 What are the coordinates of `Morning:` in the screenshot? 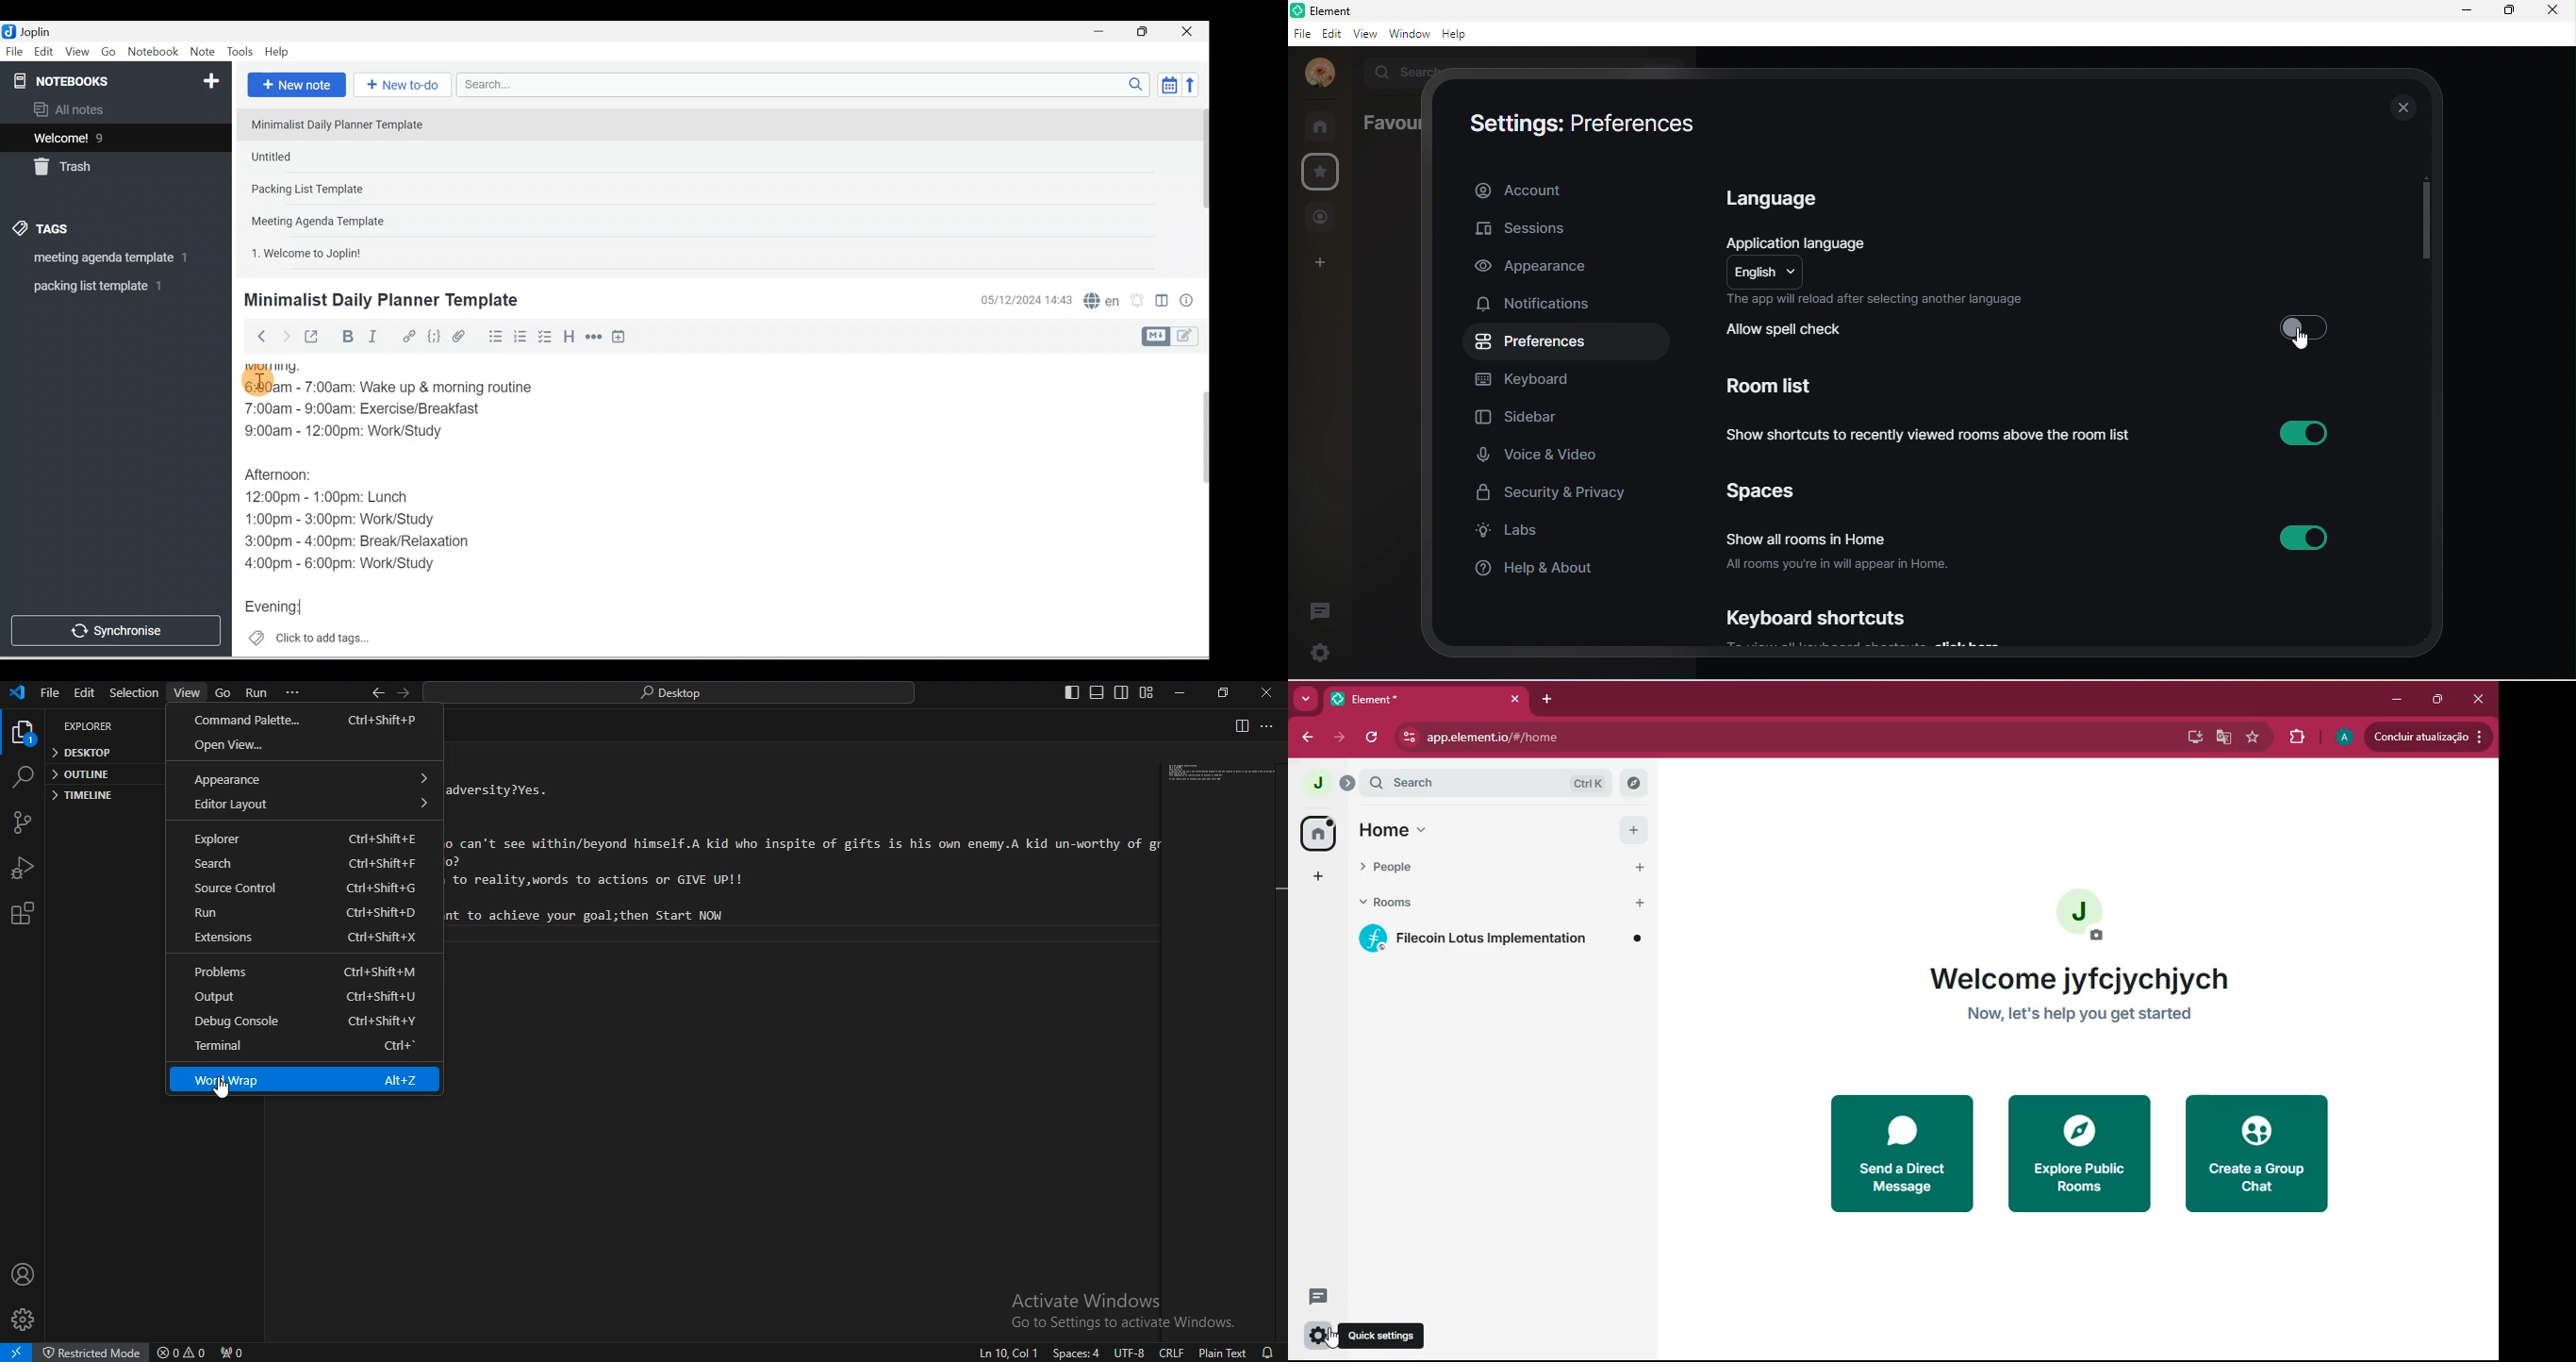 It's located at (287, 367).